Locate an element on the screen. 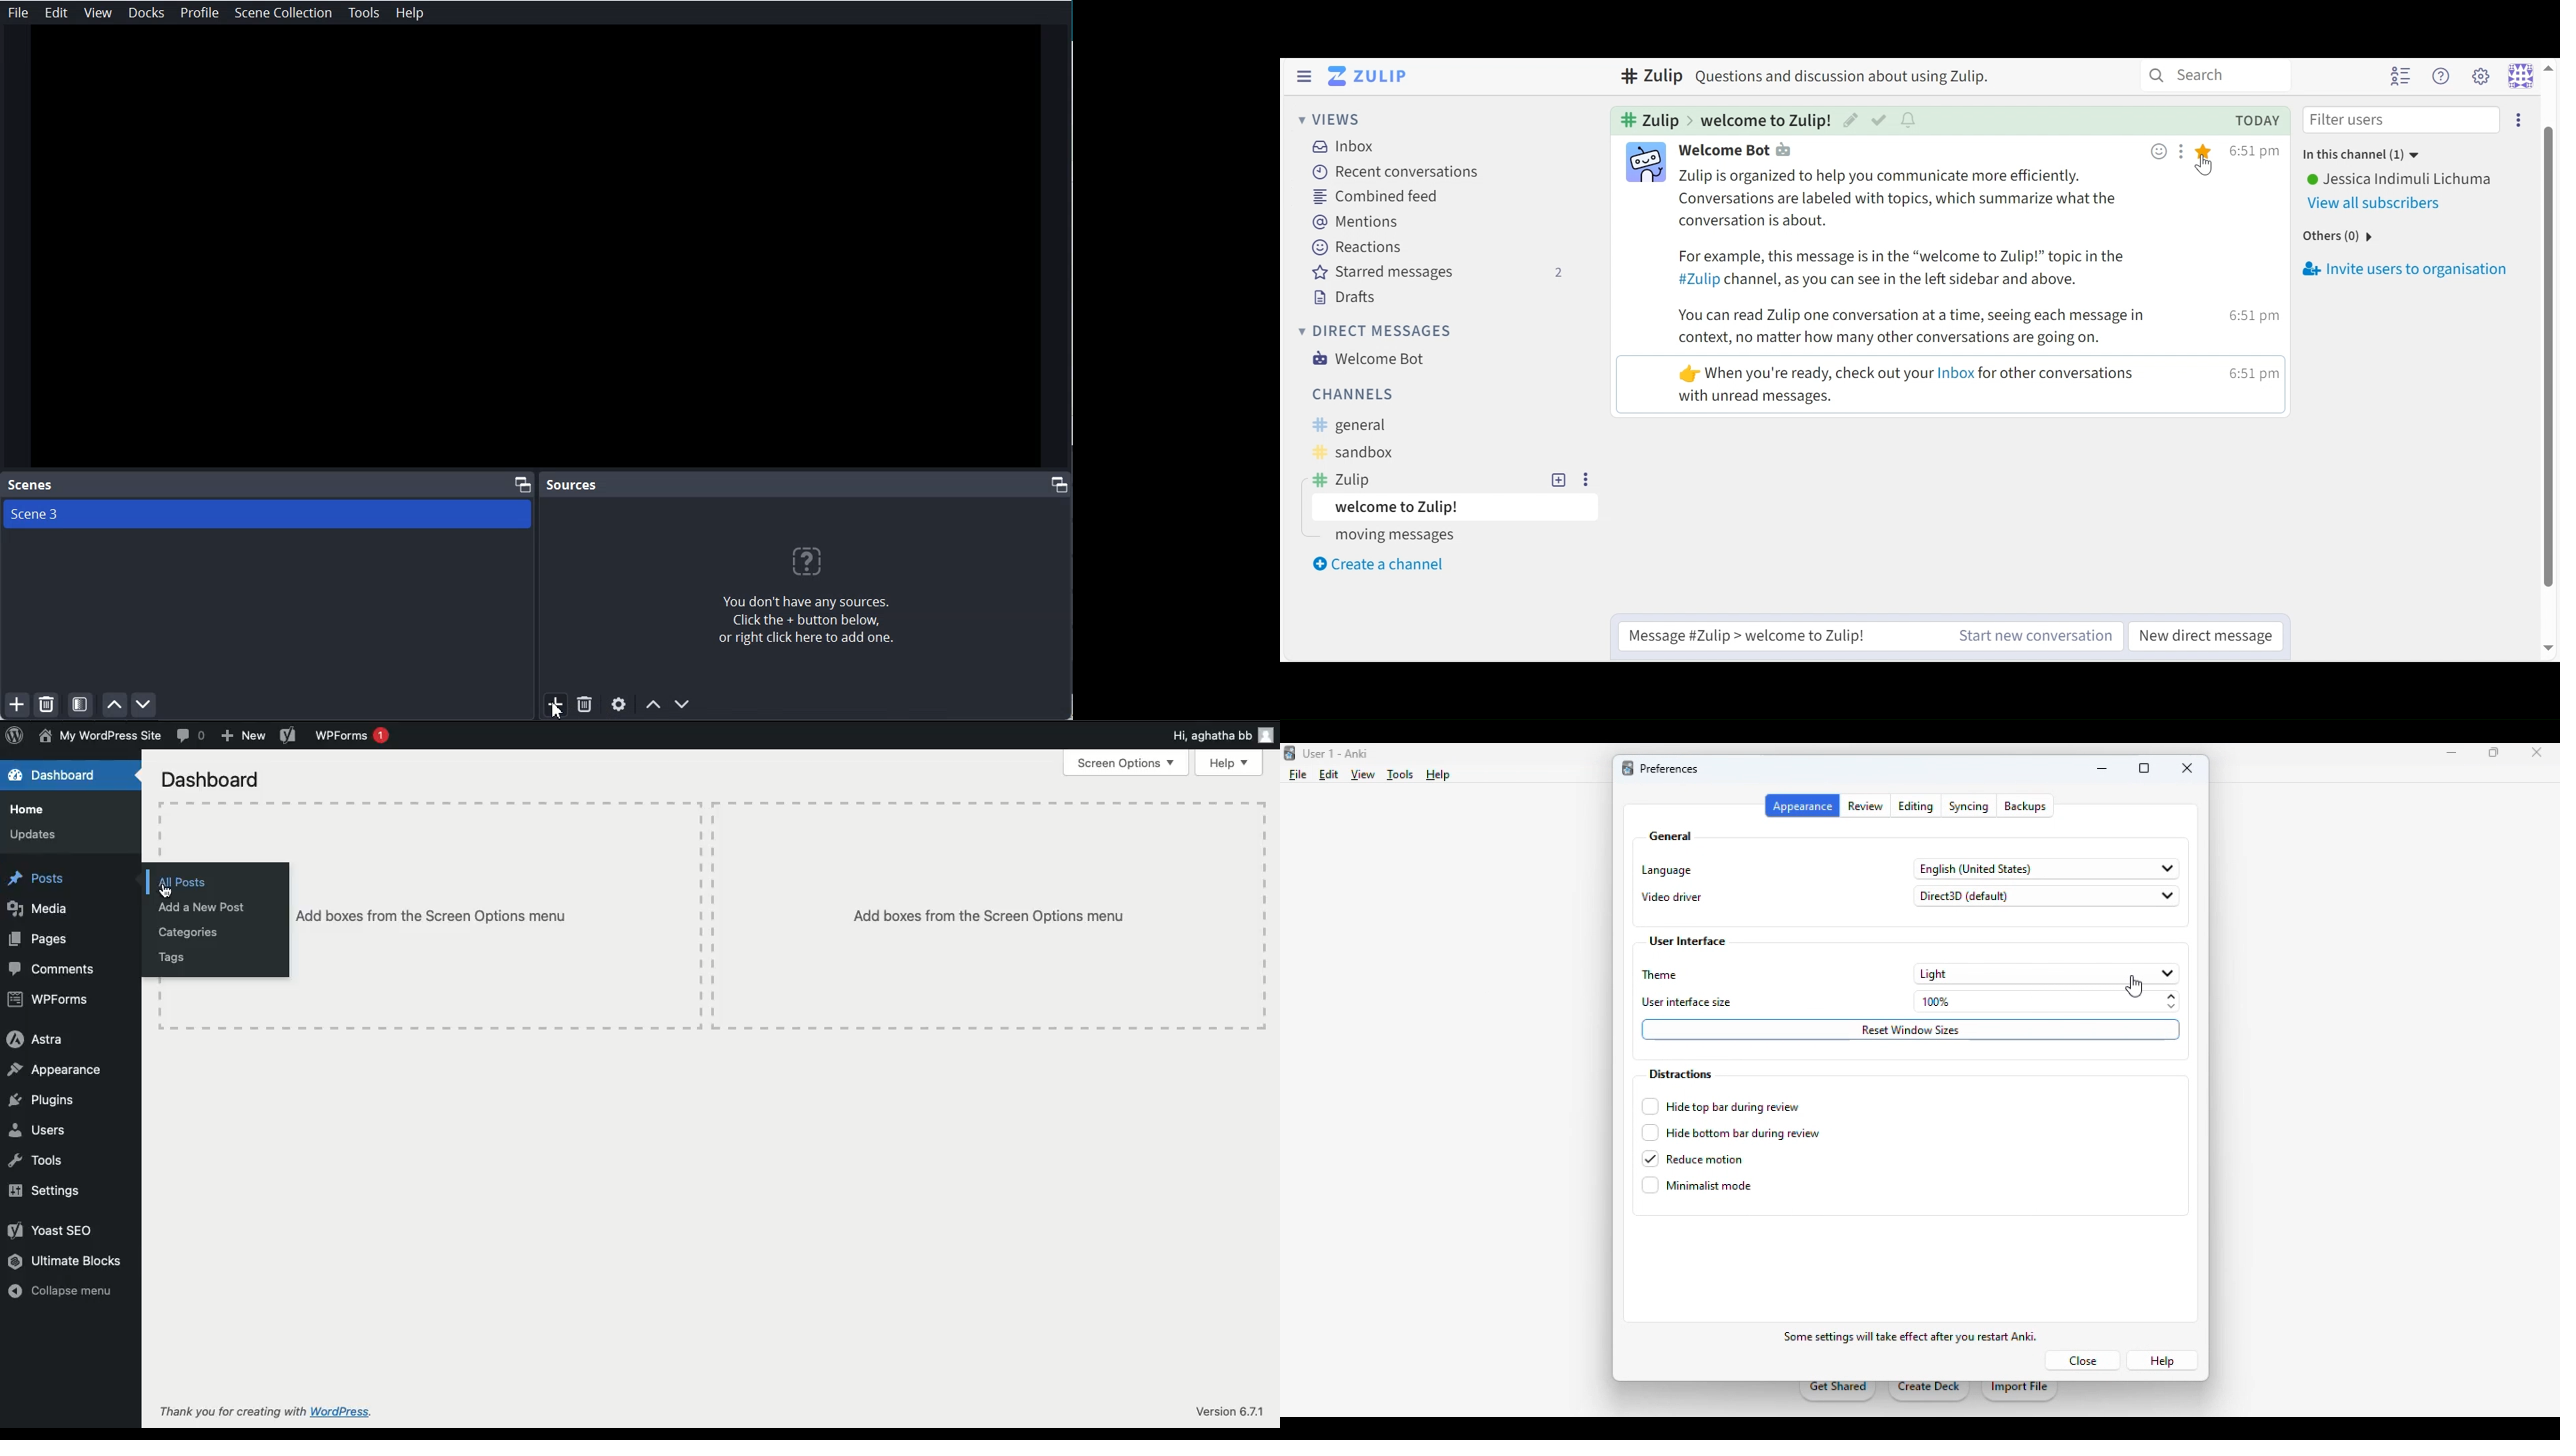  Settings menu is located at coordinates (2483, 75).